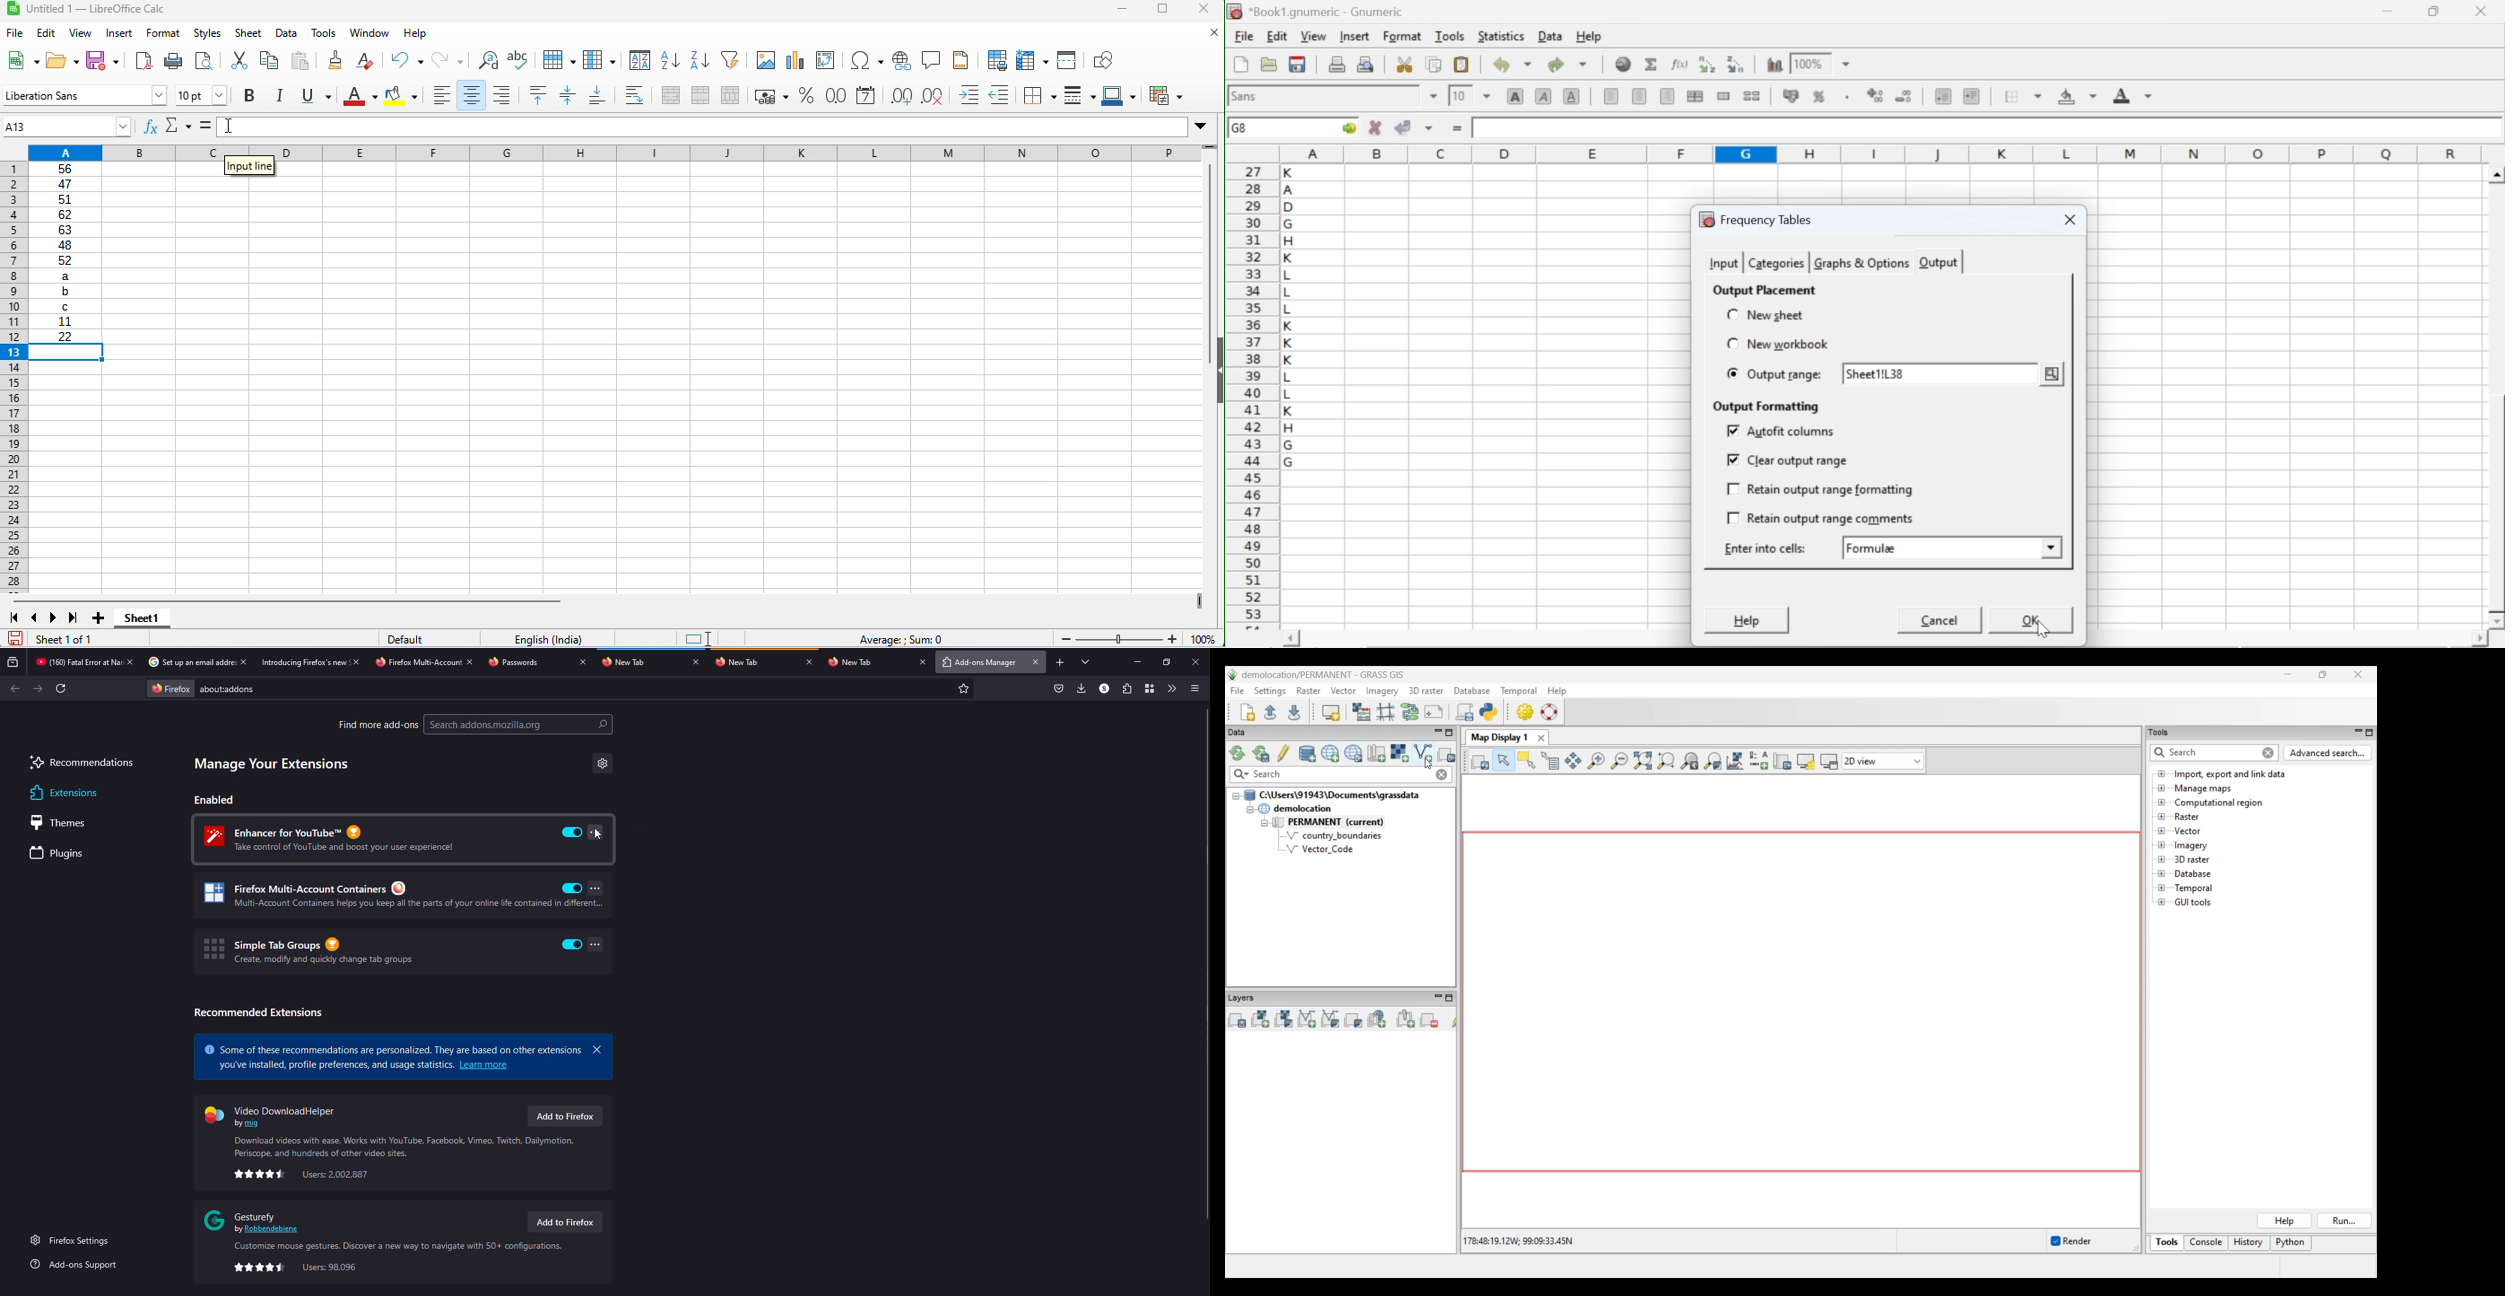  Describe the element at coordinates (1163, 9) in the screenshot. I see `maximize` at that location.